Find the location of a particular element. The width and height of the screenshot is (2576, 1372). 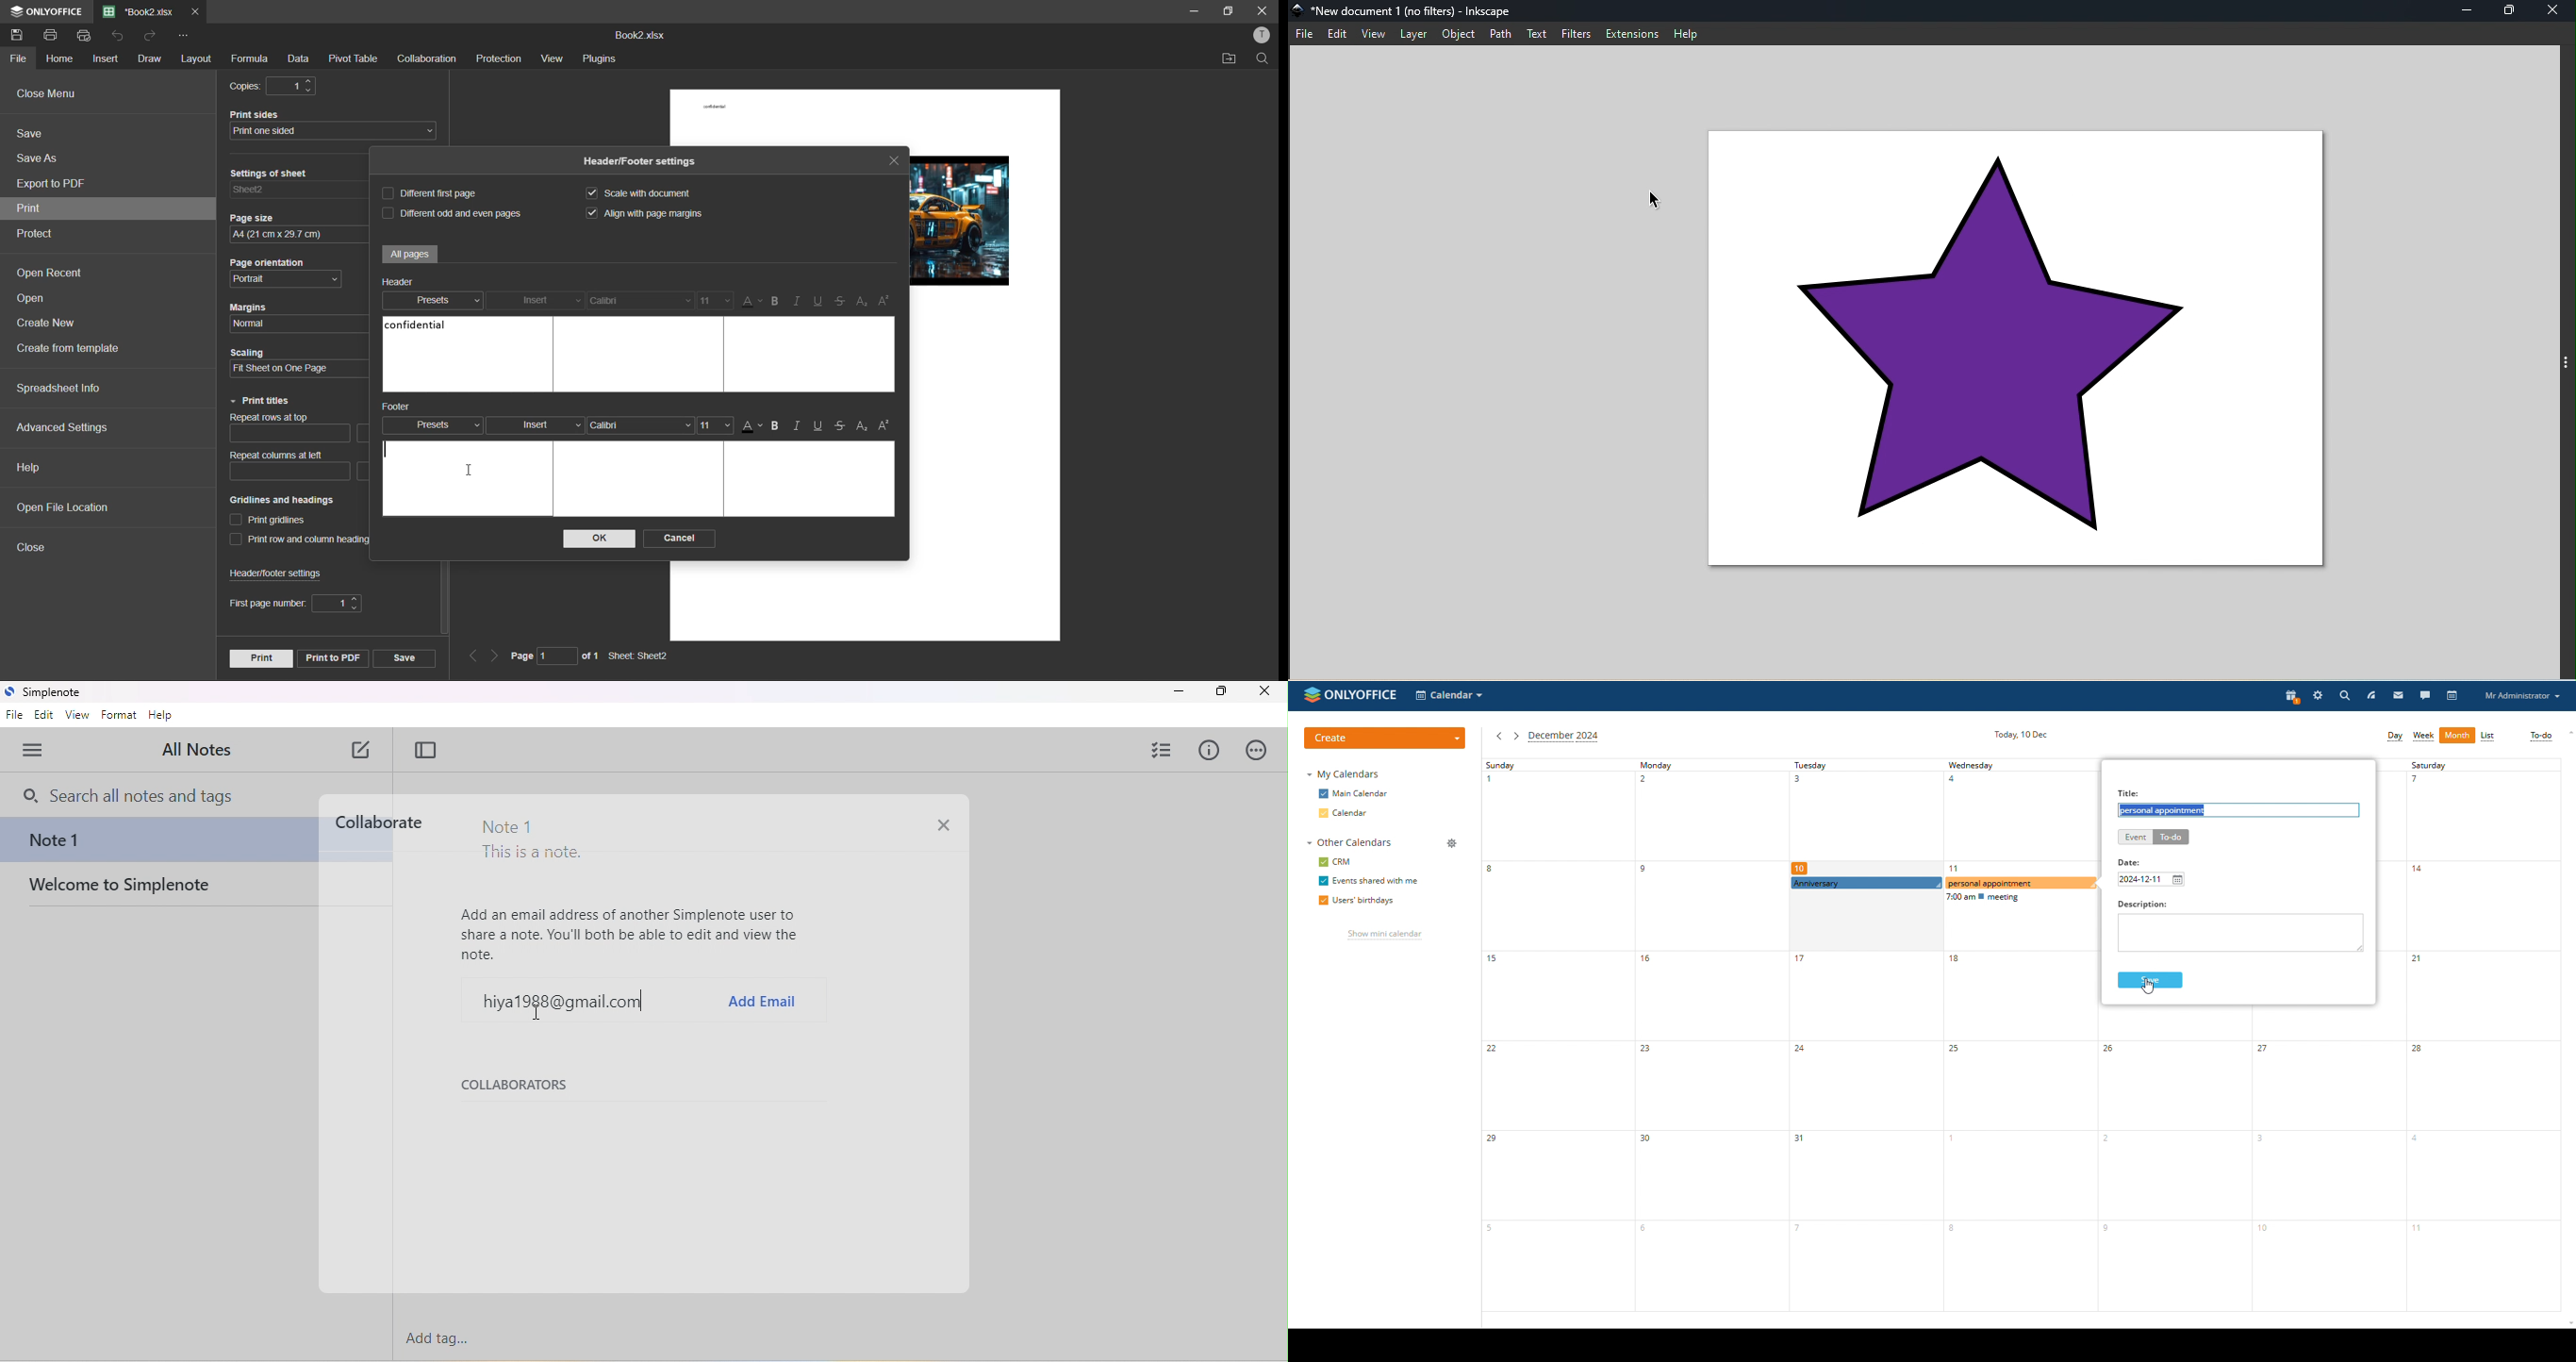

Print sides is located at coordinates (258, 113).